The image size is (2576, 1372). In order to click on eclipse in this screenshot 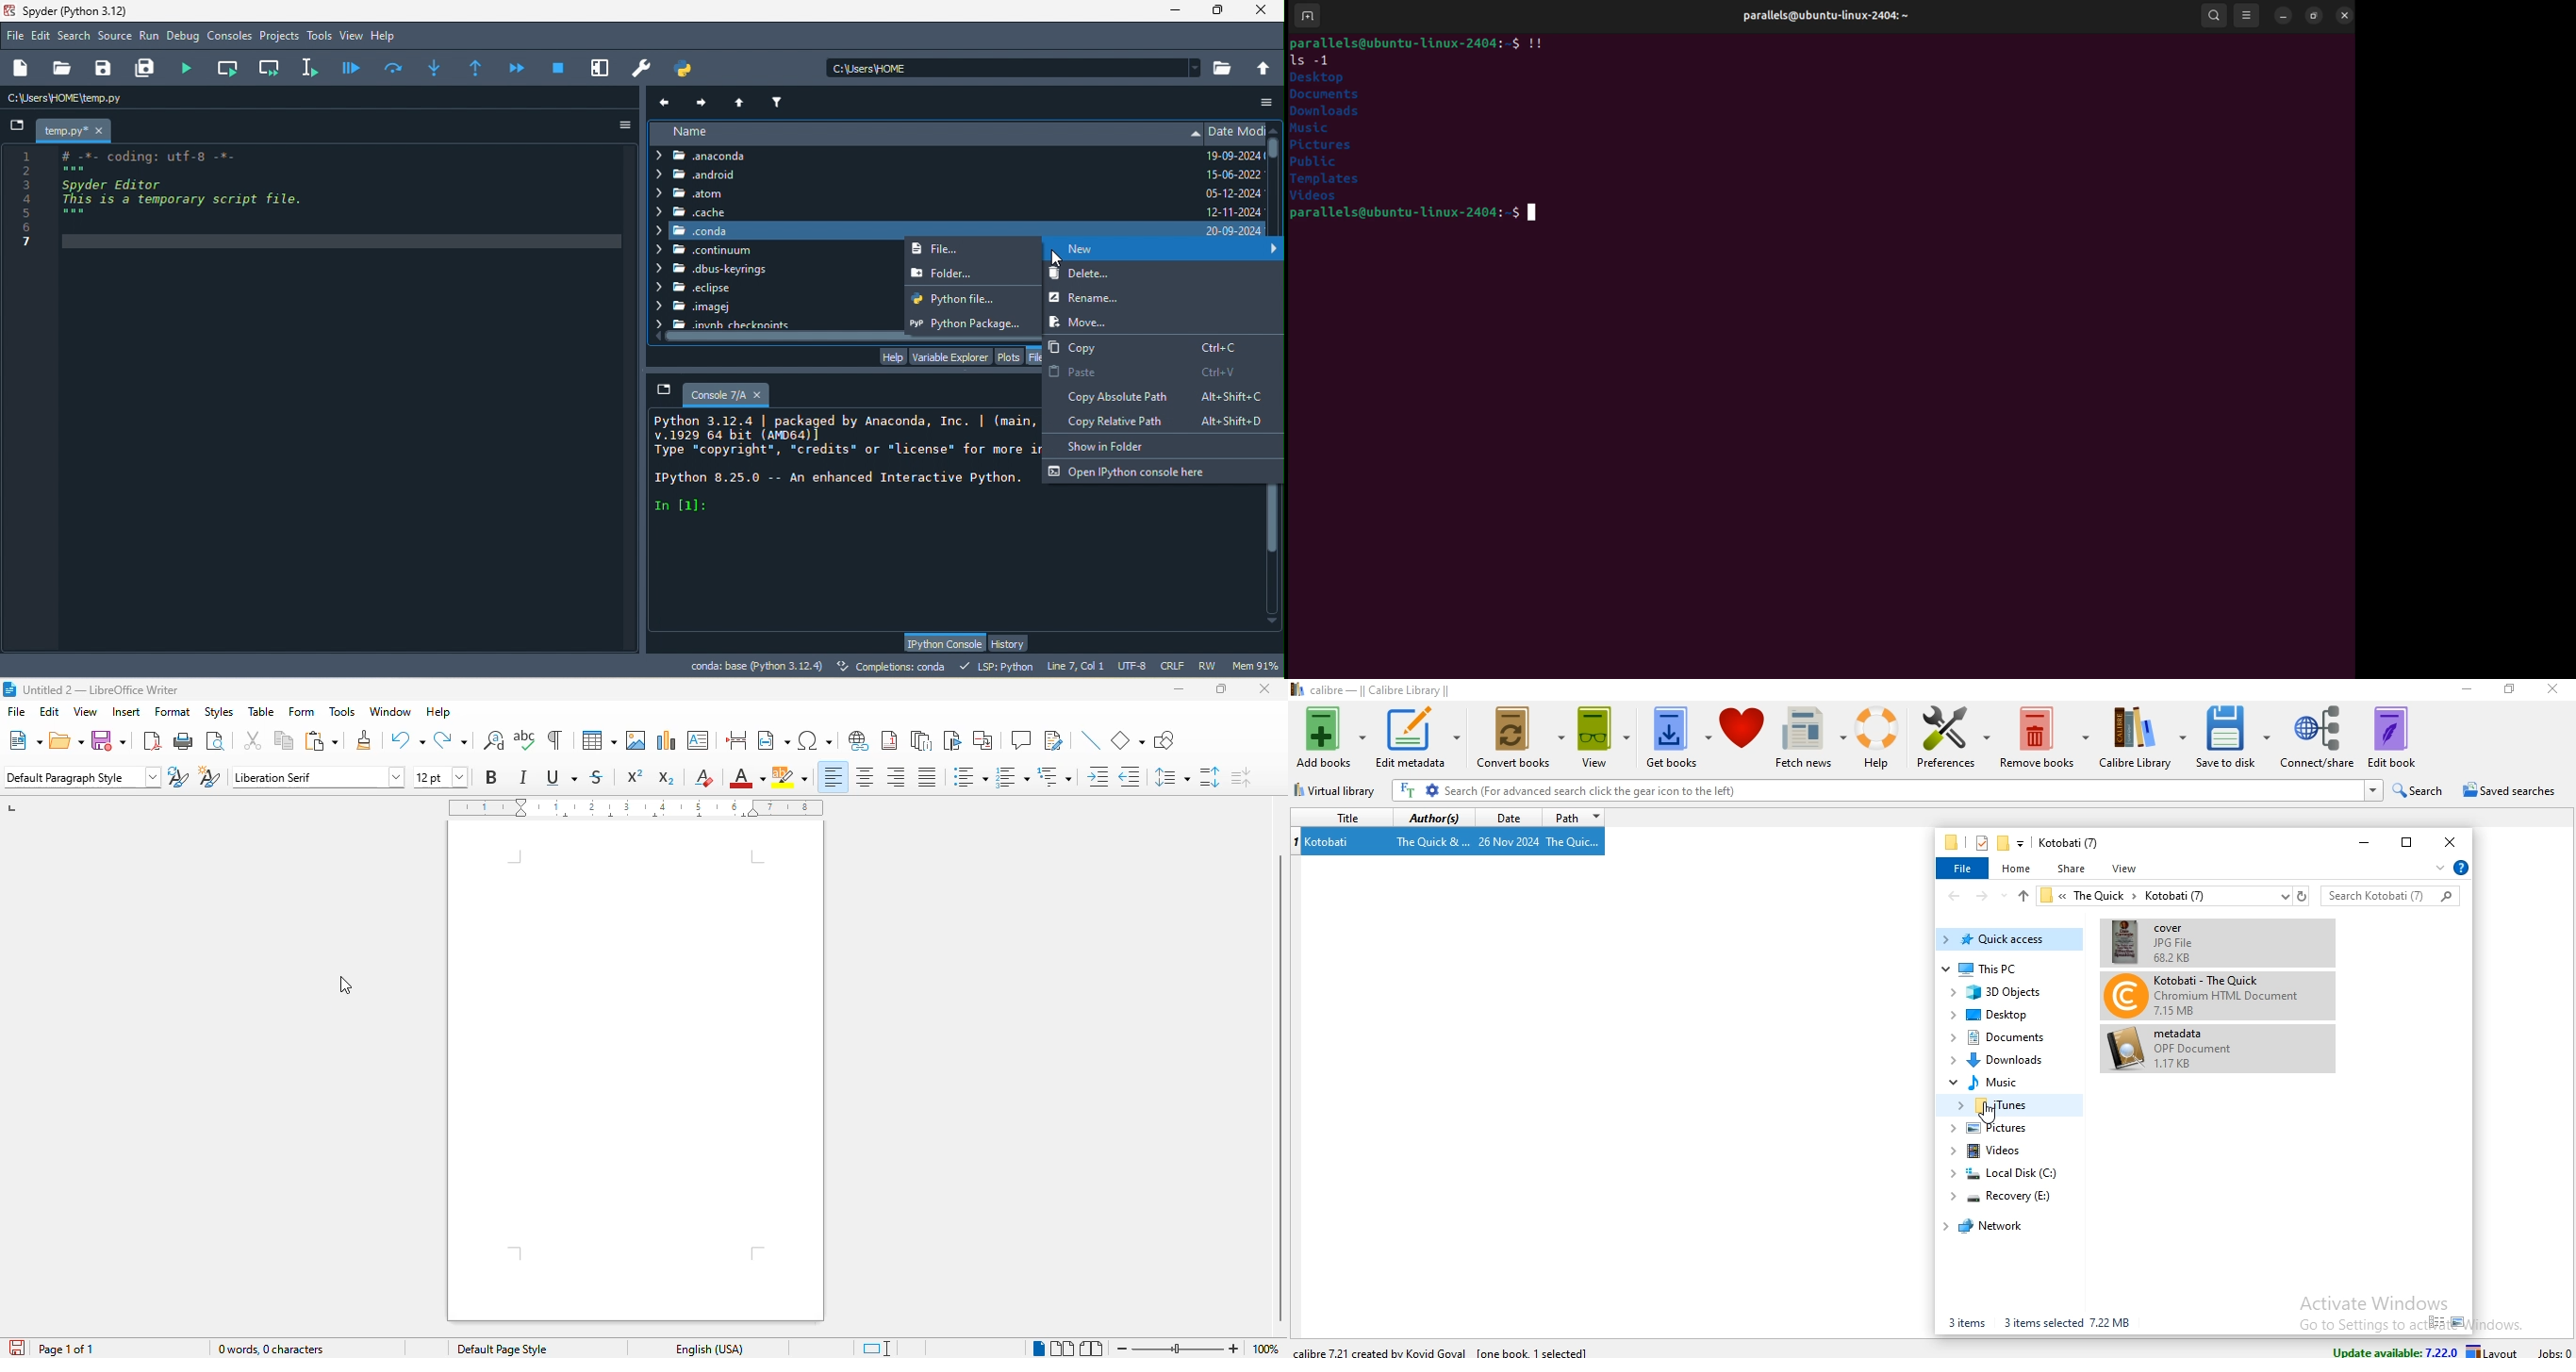, I will do `click(693, 289)`.